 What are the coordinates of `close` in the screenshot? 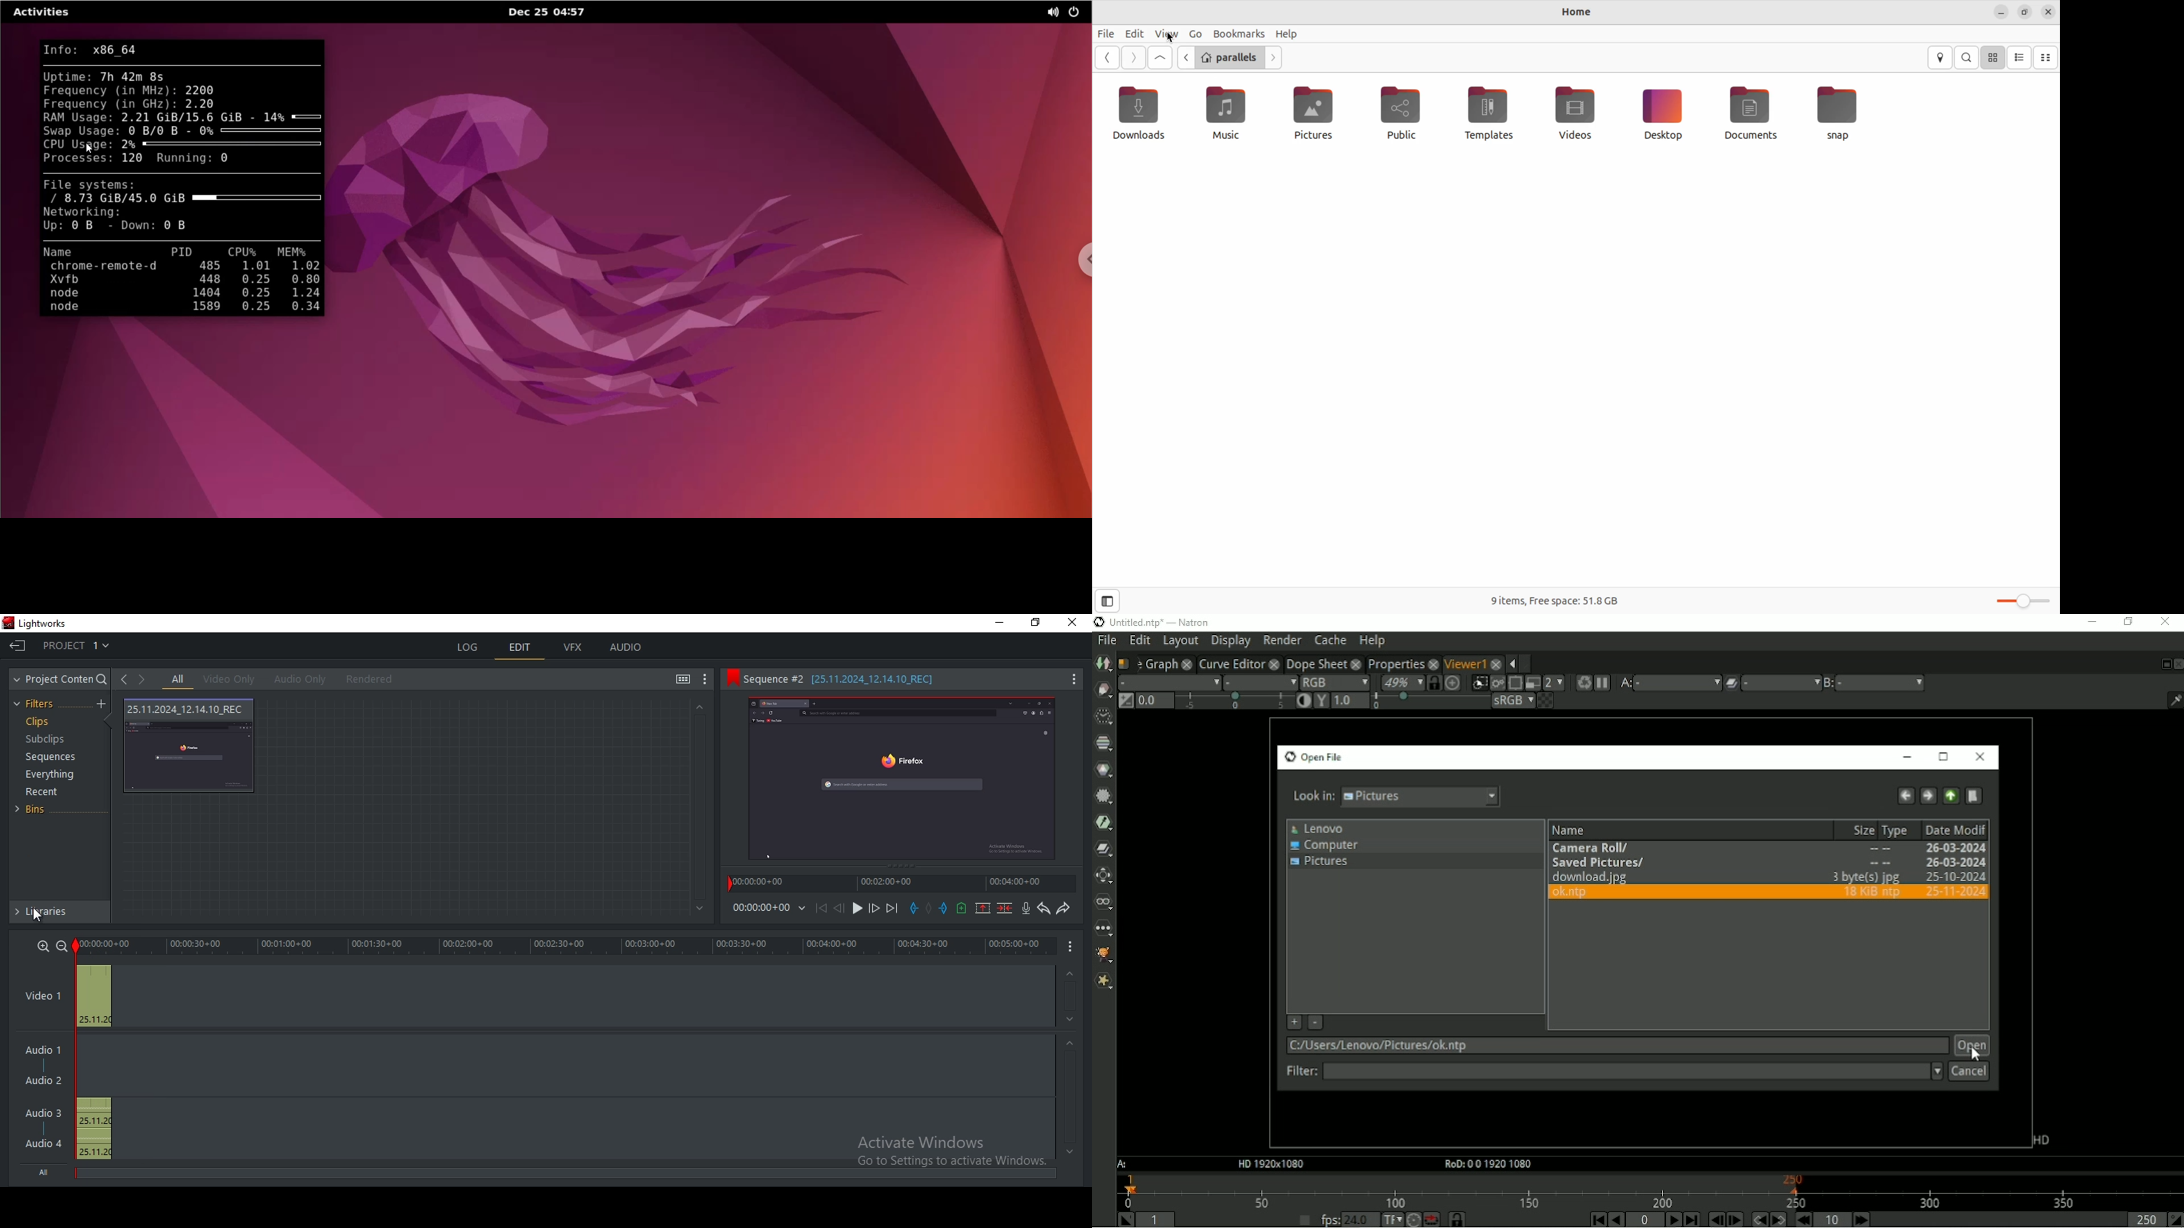 It's located at (1274, 663).